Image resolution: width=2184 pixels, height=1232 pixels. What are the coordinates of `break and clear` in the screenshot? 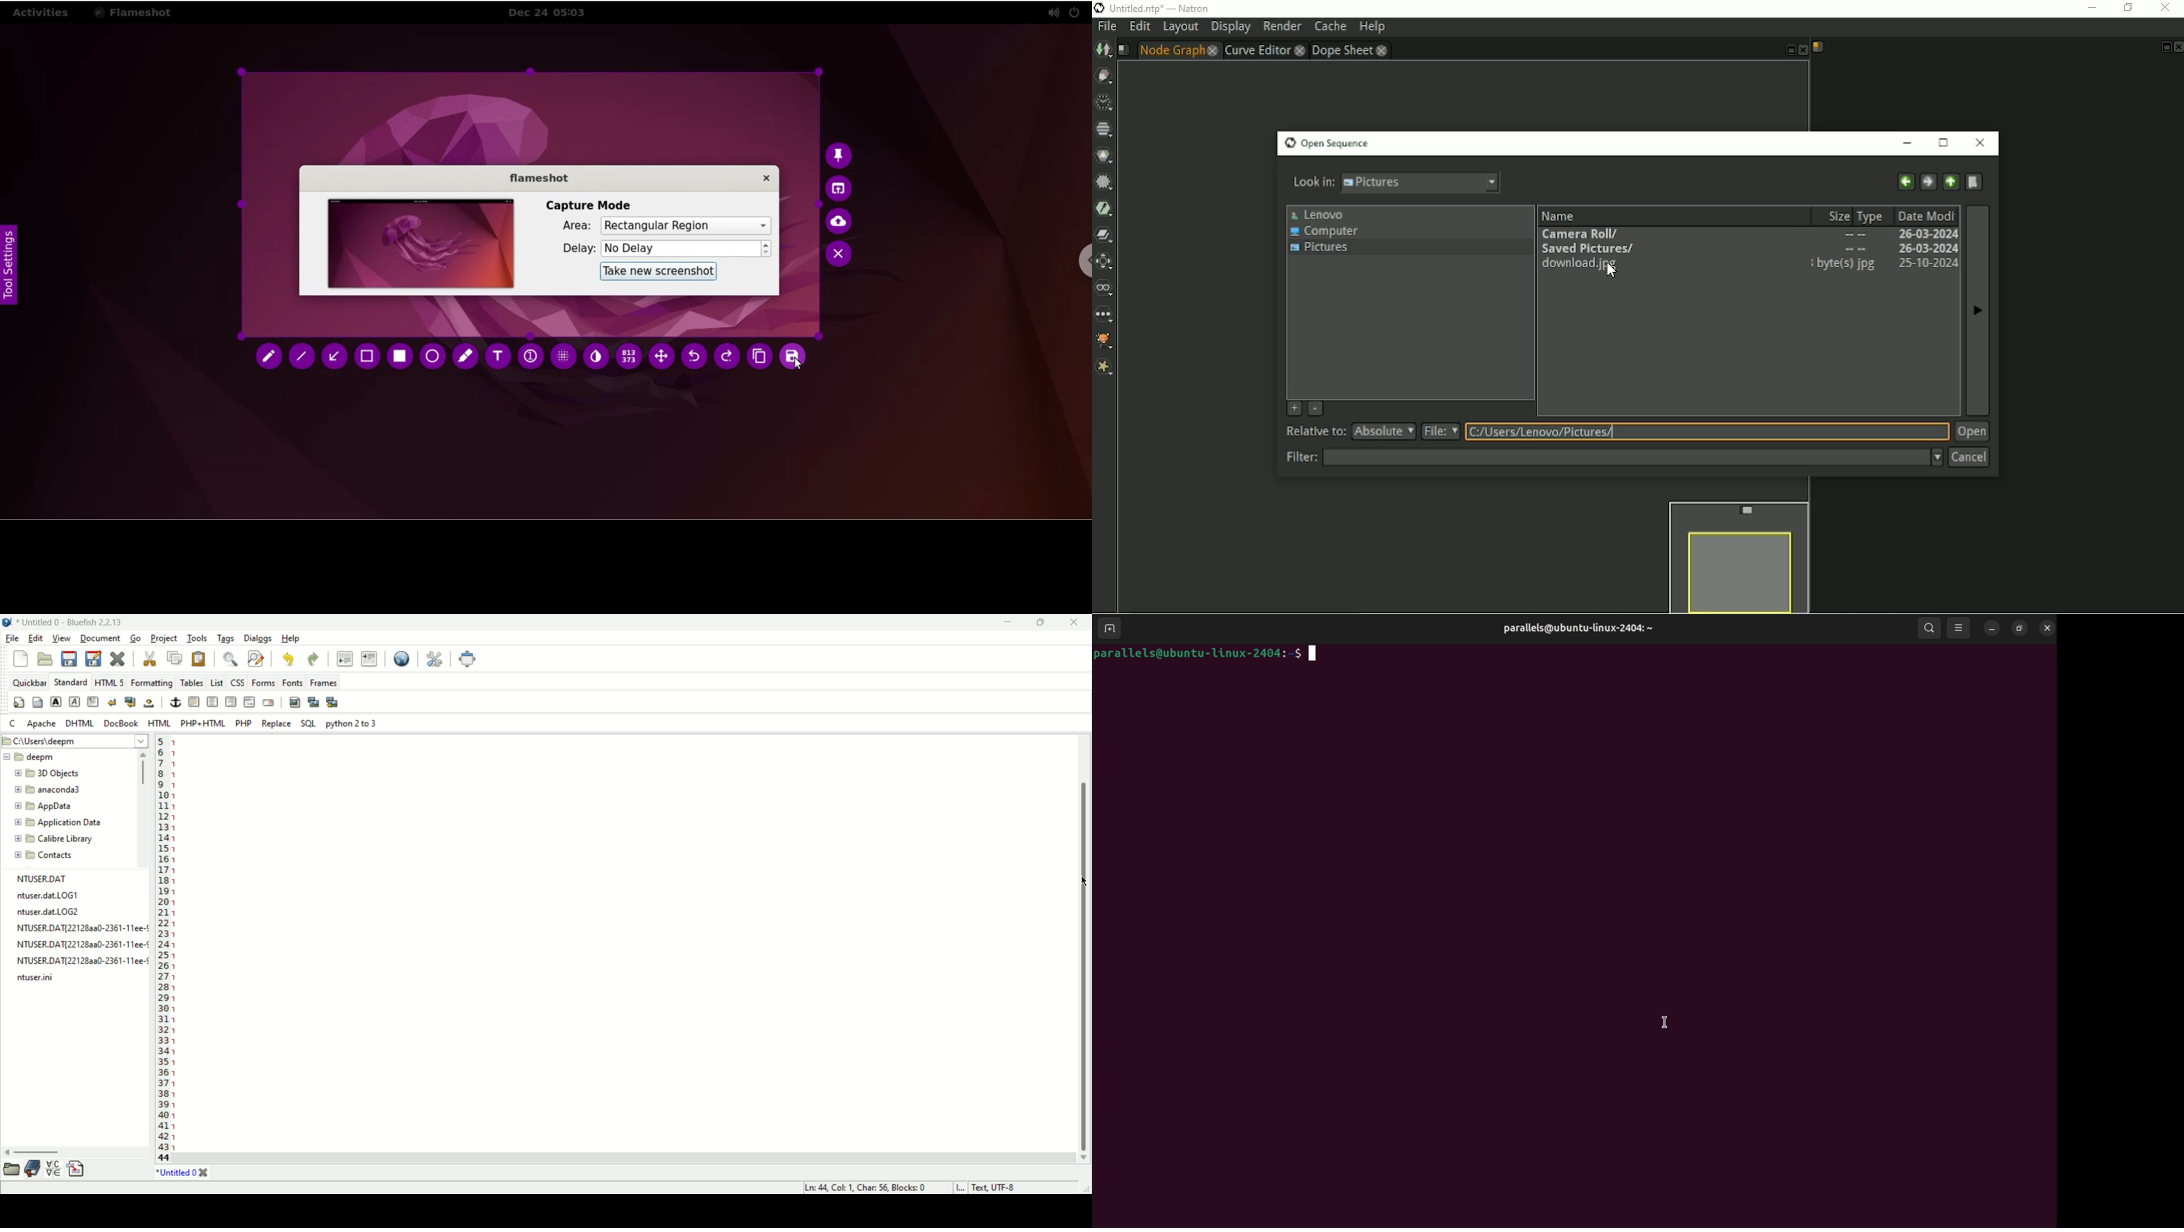 It's located at (130, 702).